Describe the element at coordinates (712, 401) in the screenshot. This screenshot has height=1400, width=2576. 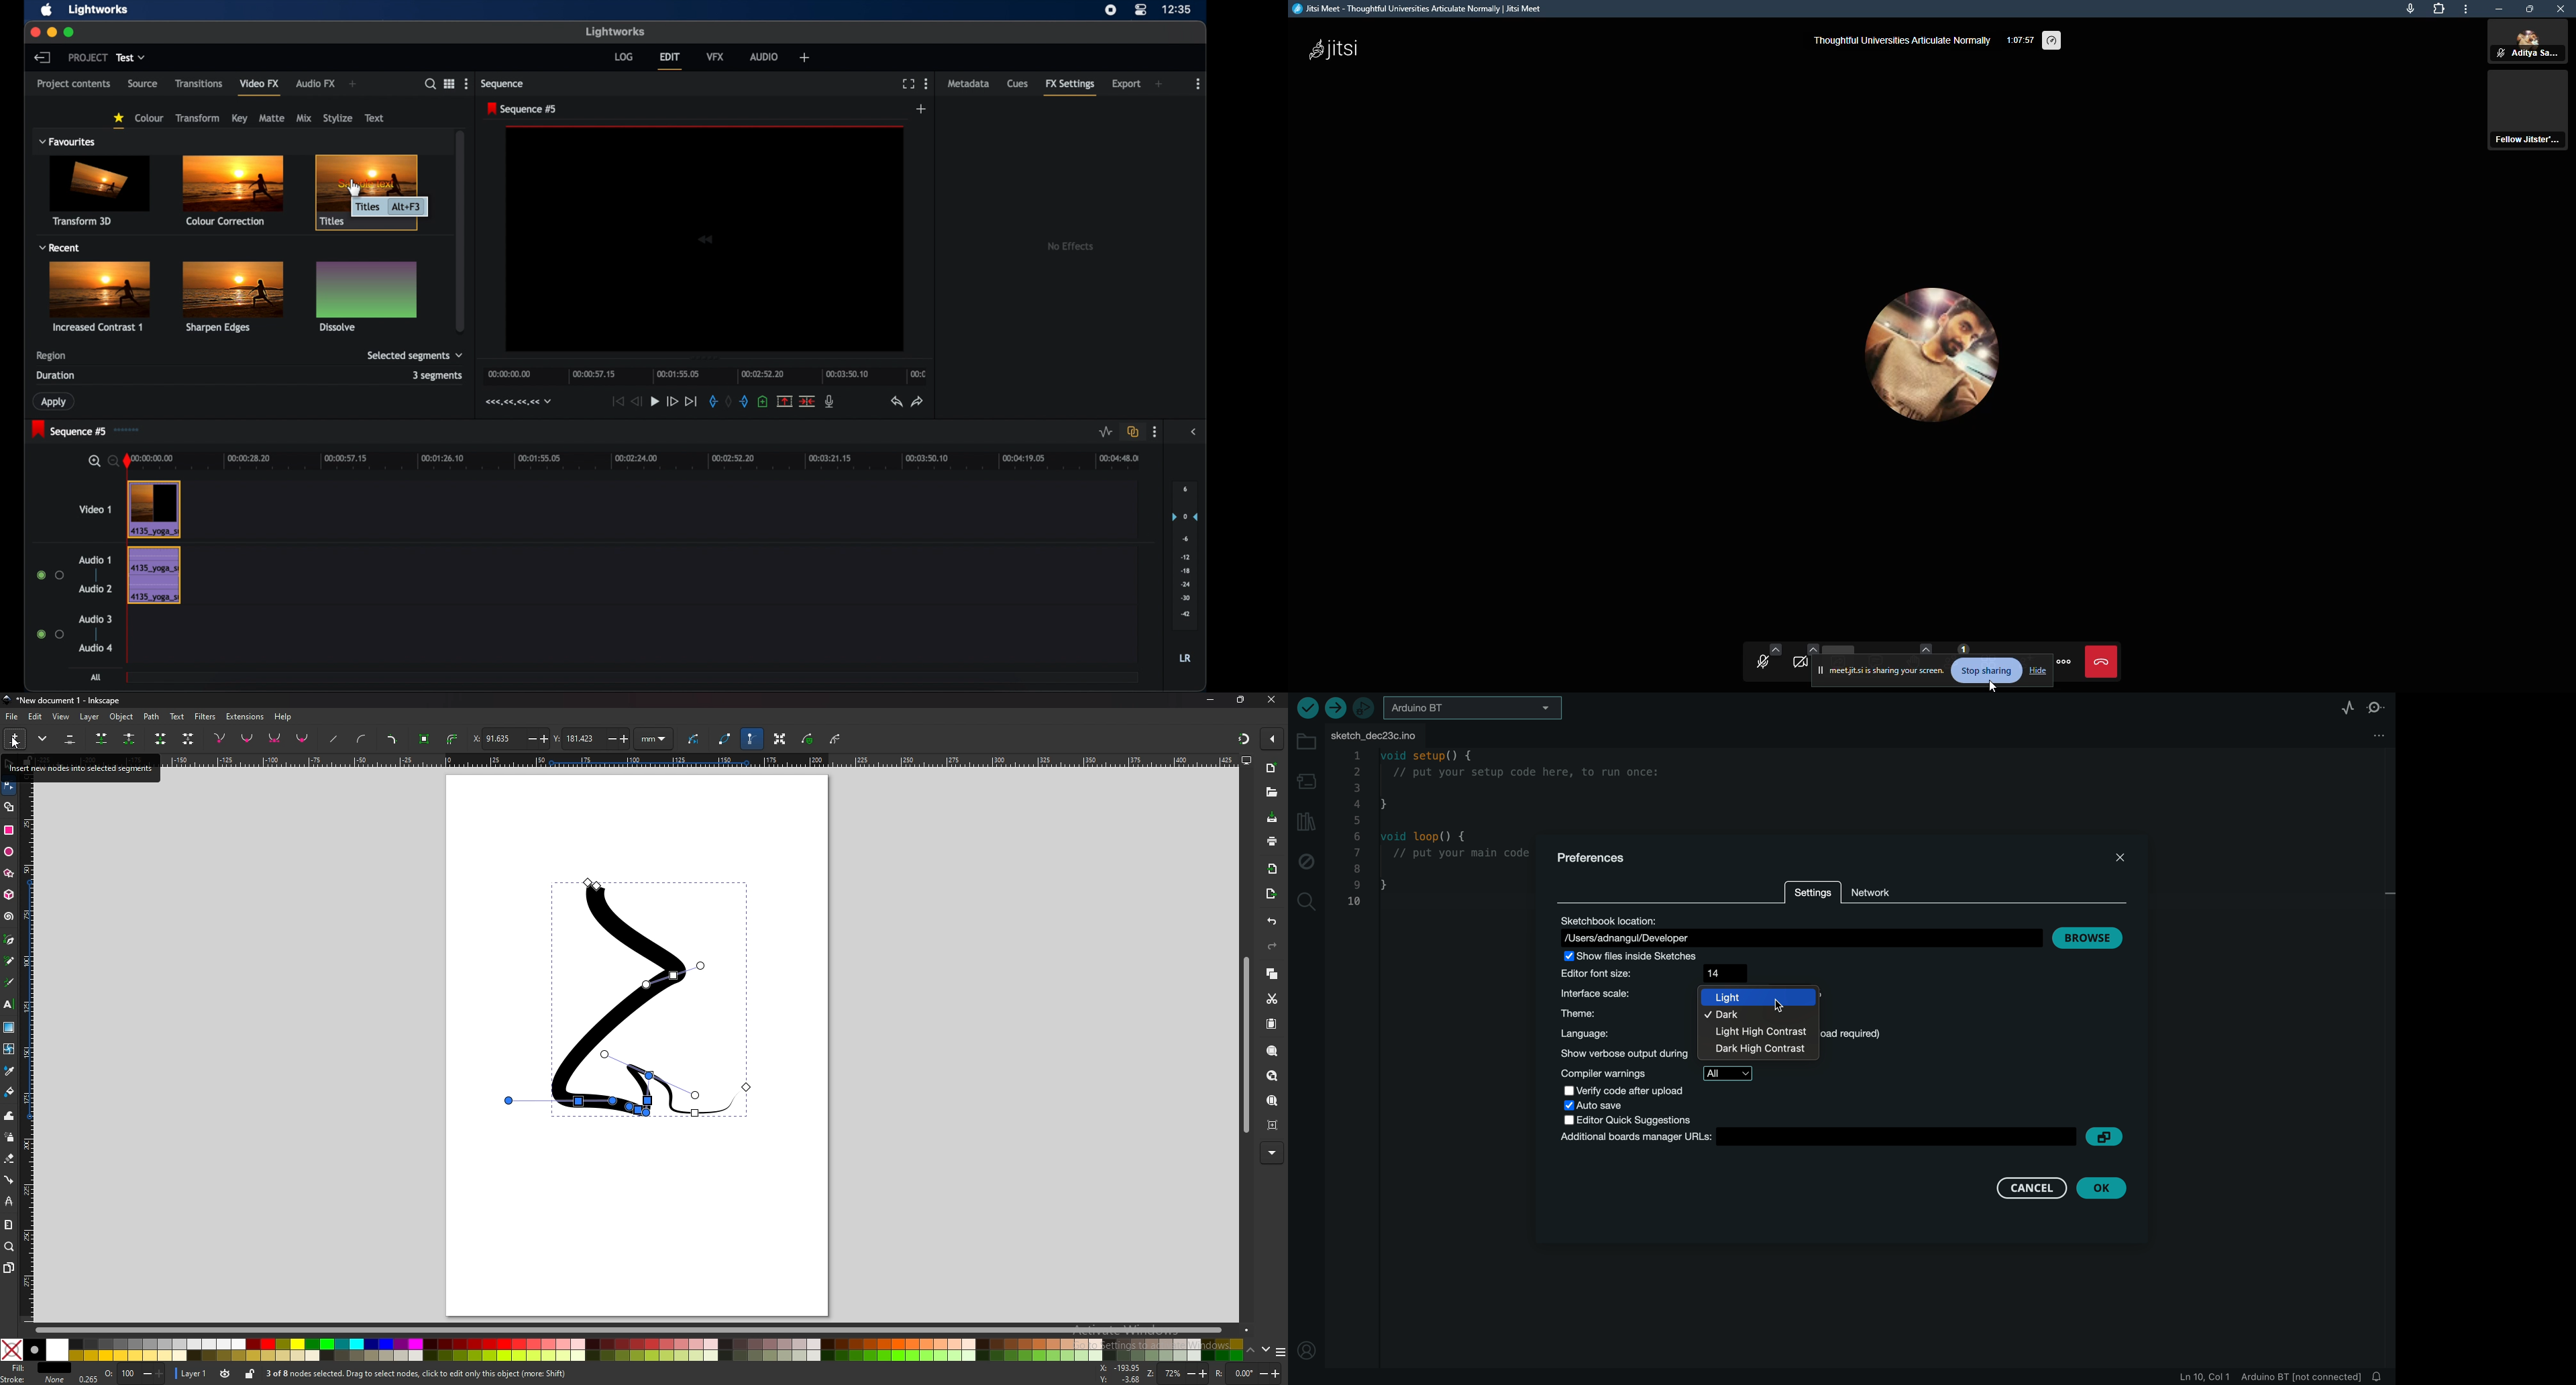
I see `add an in marker` at that location.